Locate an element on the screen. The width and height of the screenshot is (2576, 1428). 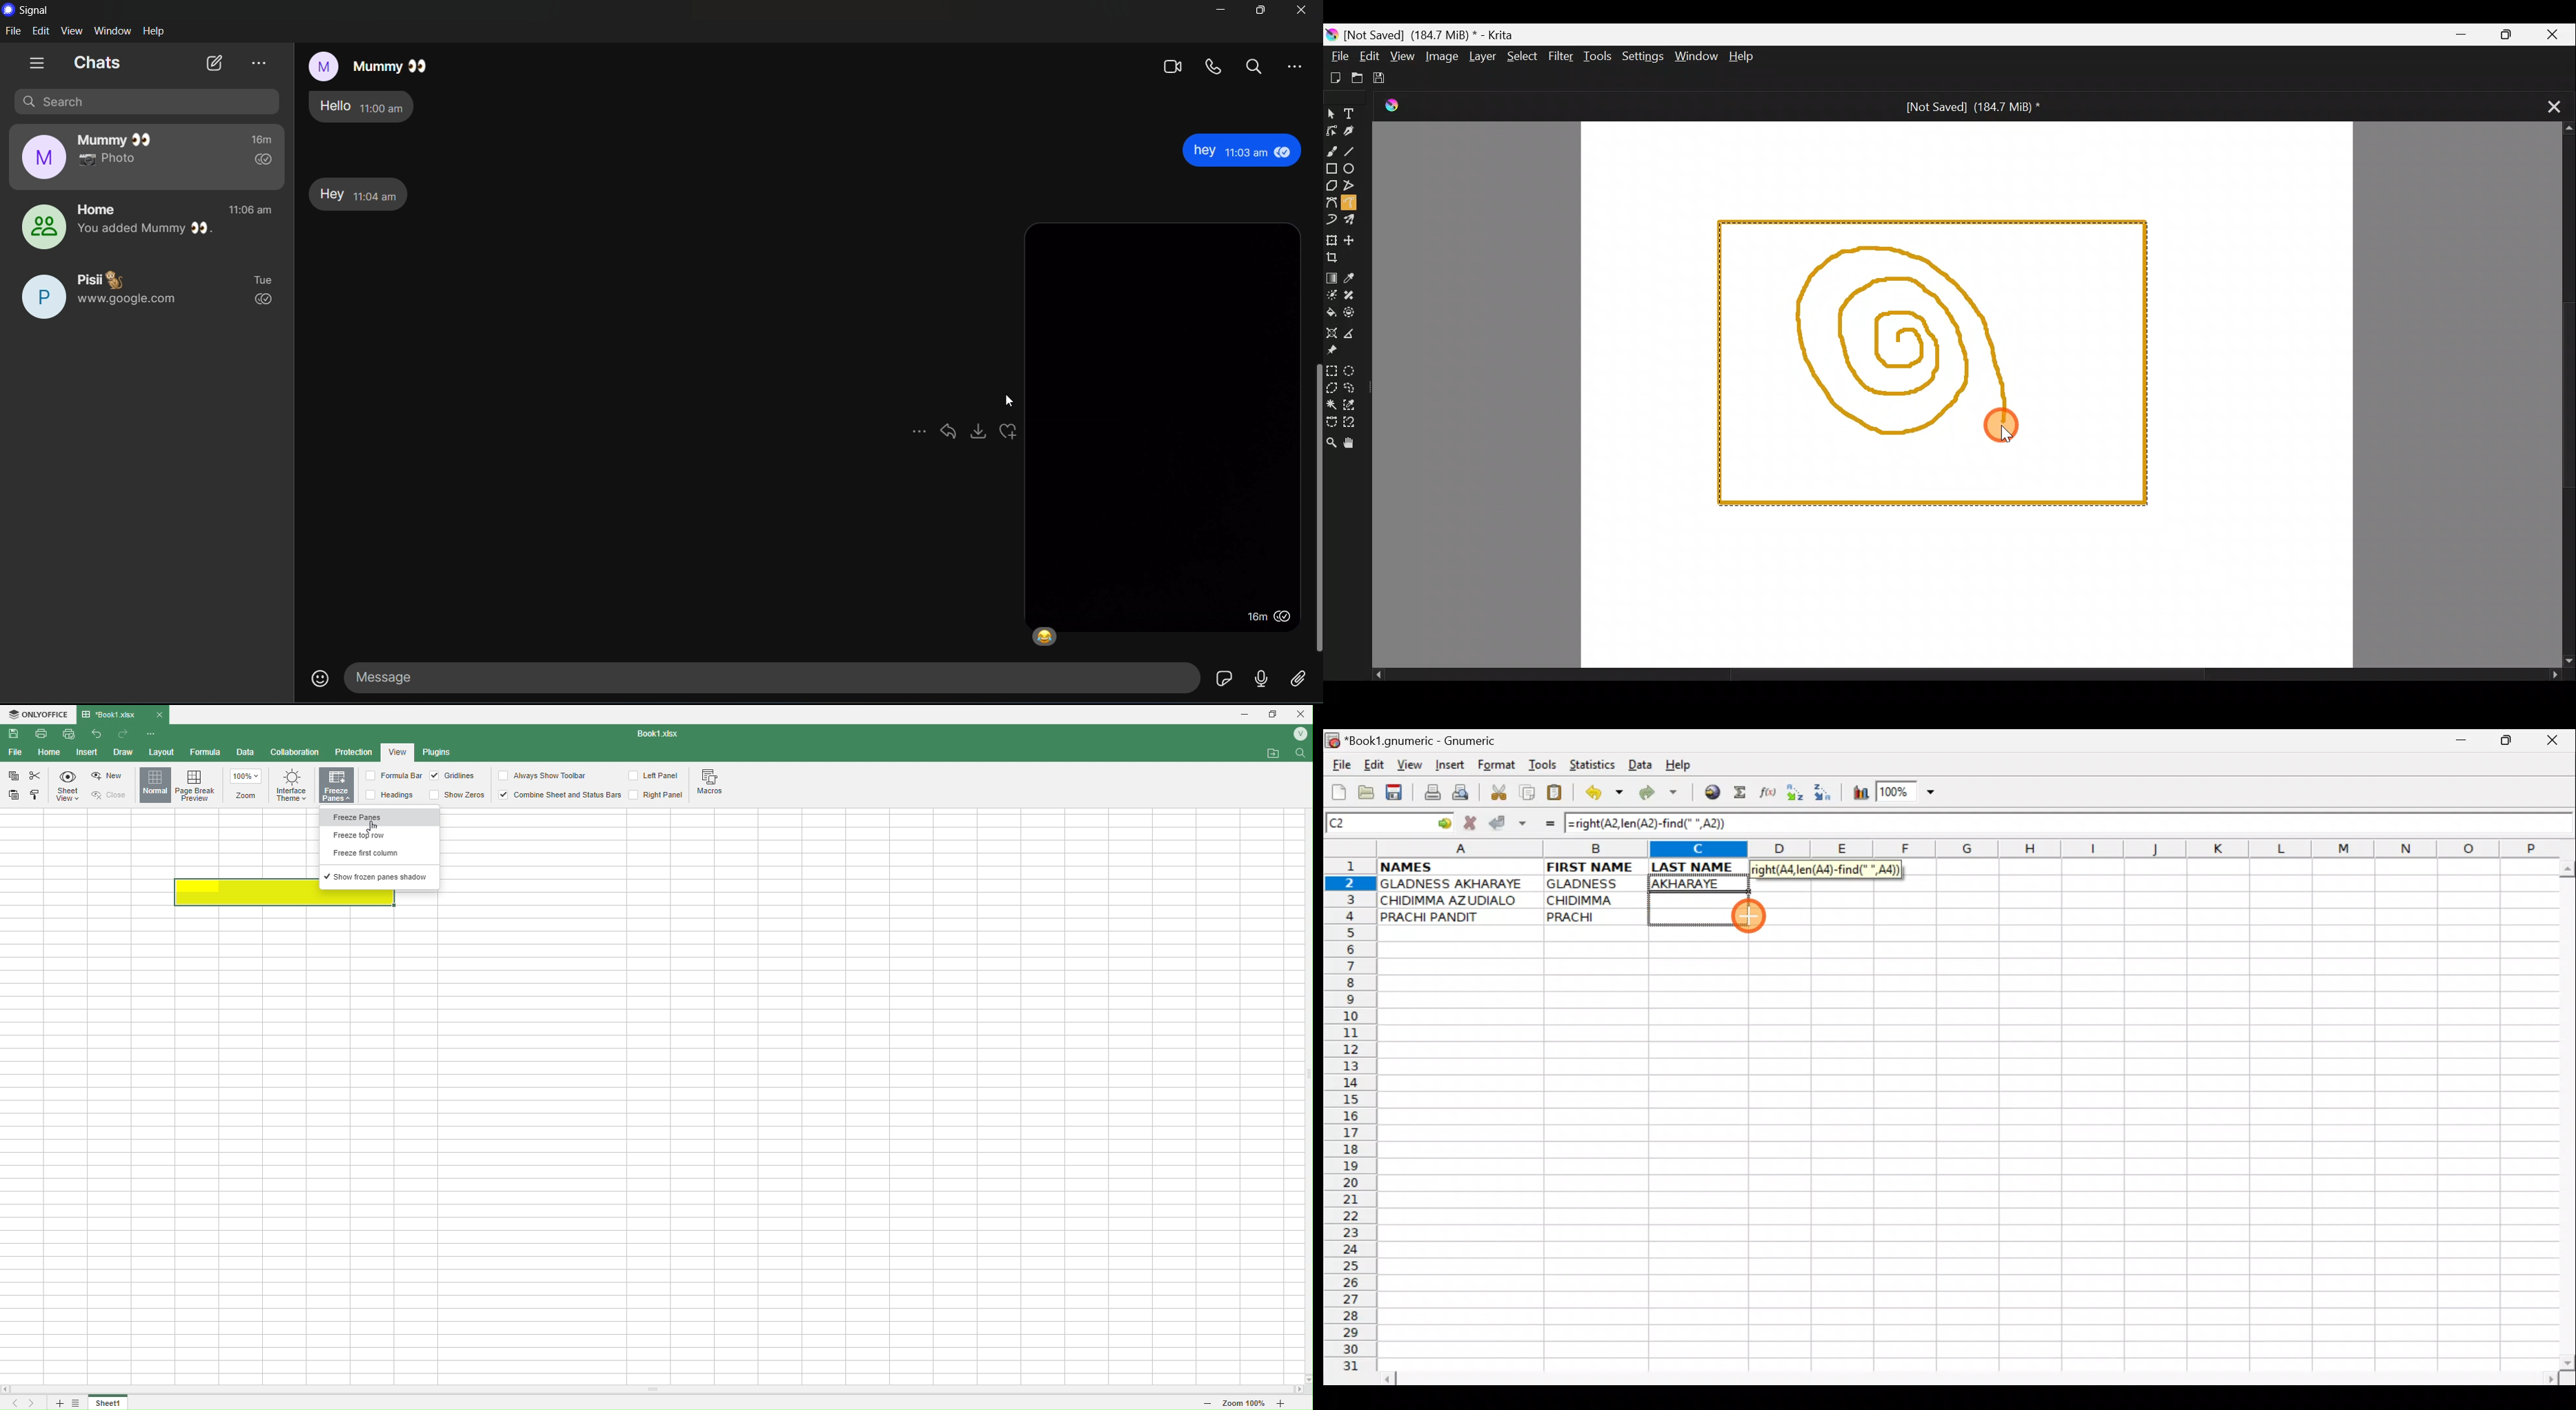
Cells is located at coordinates (646, 1140).